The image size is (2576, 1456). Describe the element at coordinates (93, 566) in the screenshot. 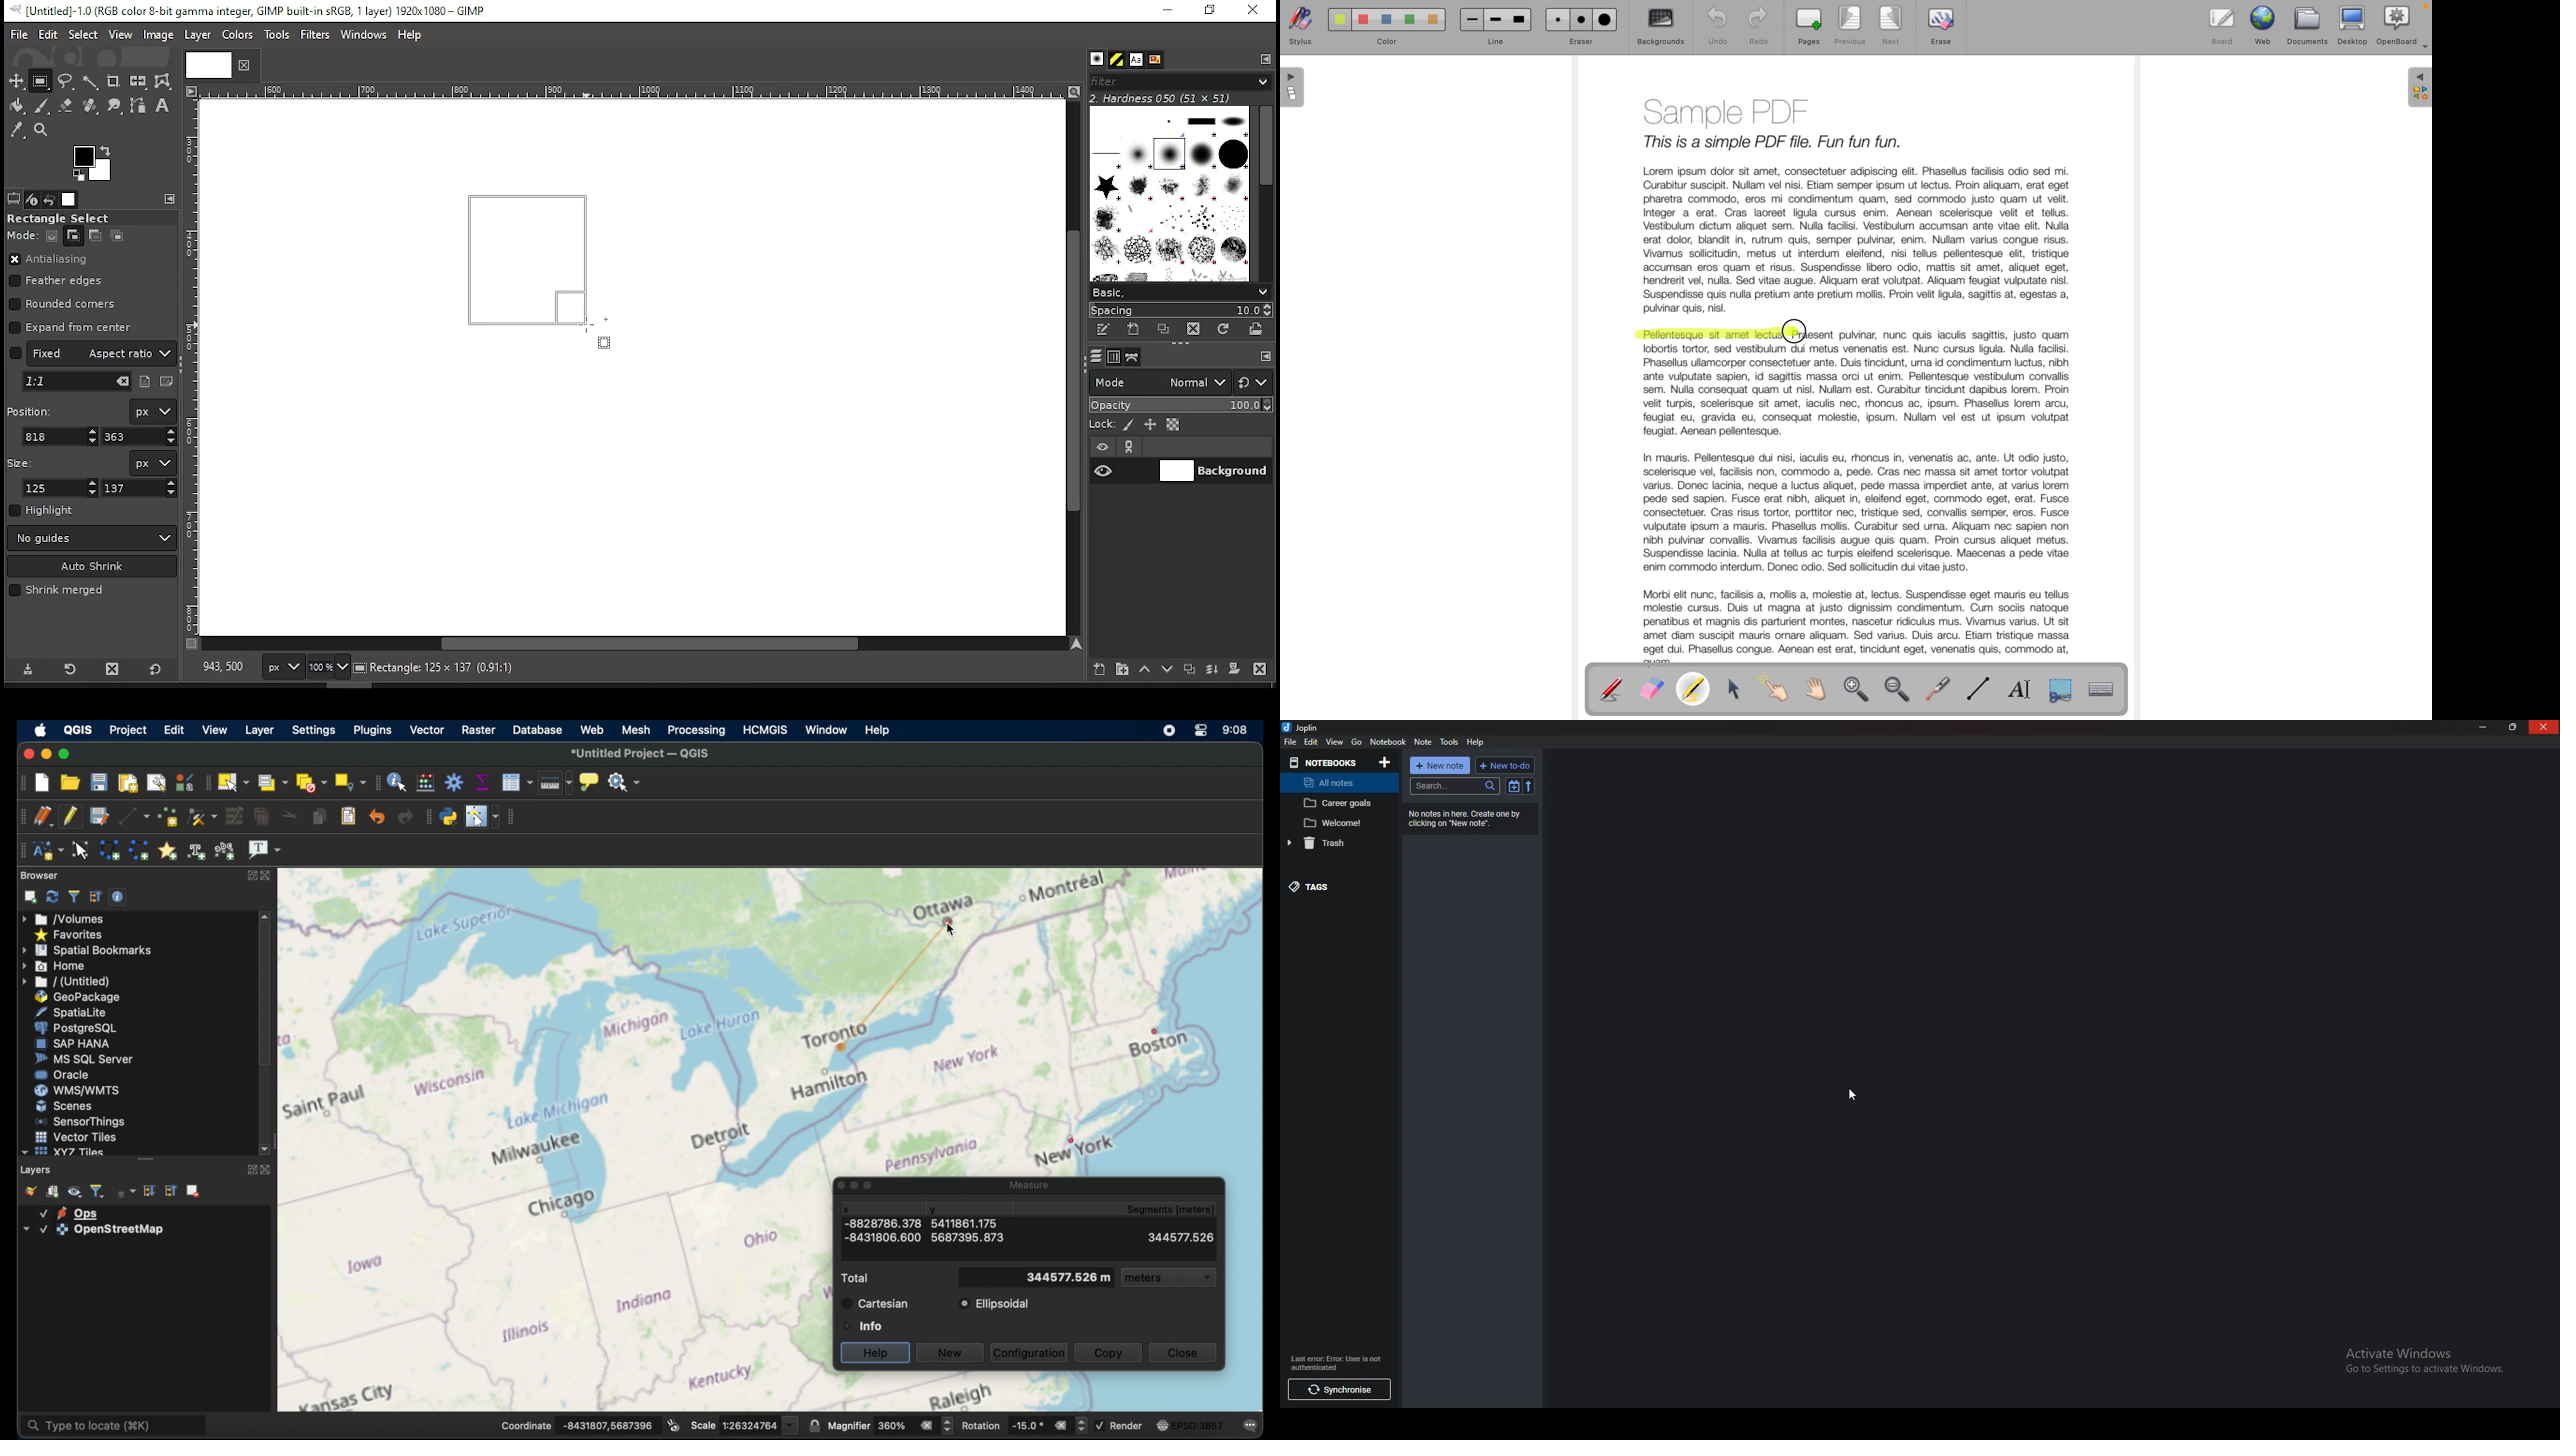

I see `auto shrink` at that location.